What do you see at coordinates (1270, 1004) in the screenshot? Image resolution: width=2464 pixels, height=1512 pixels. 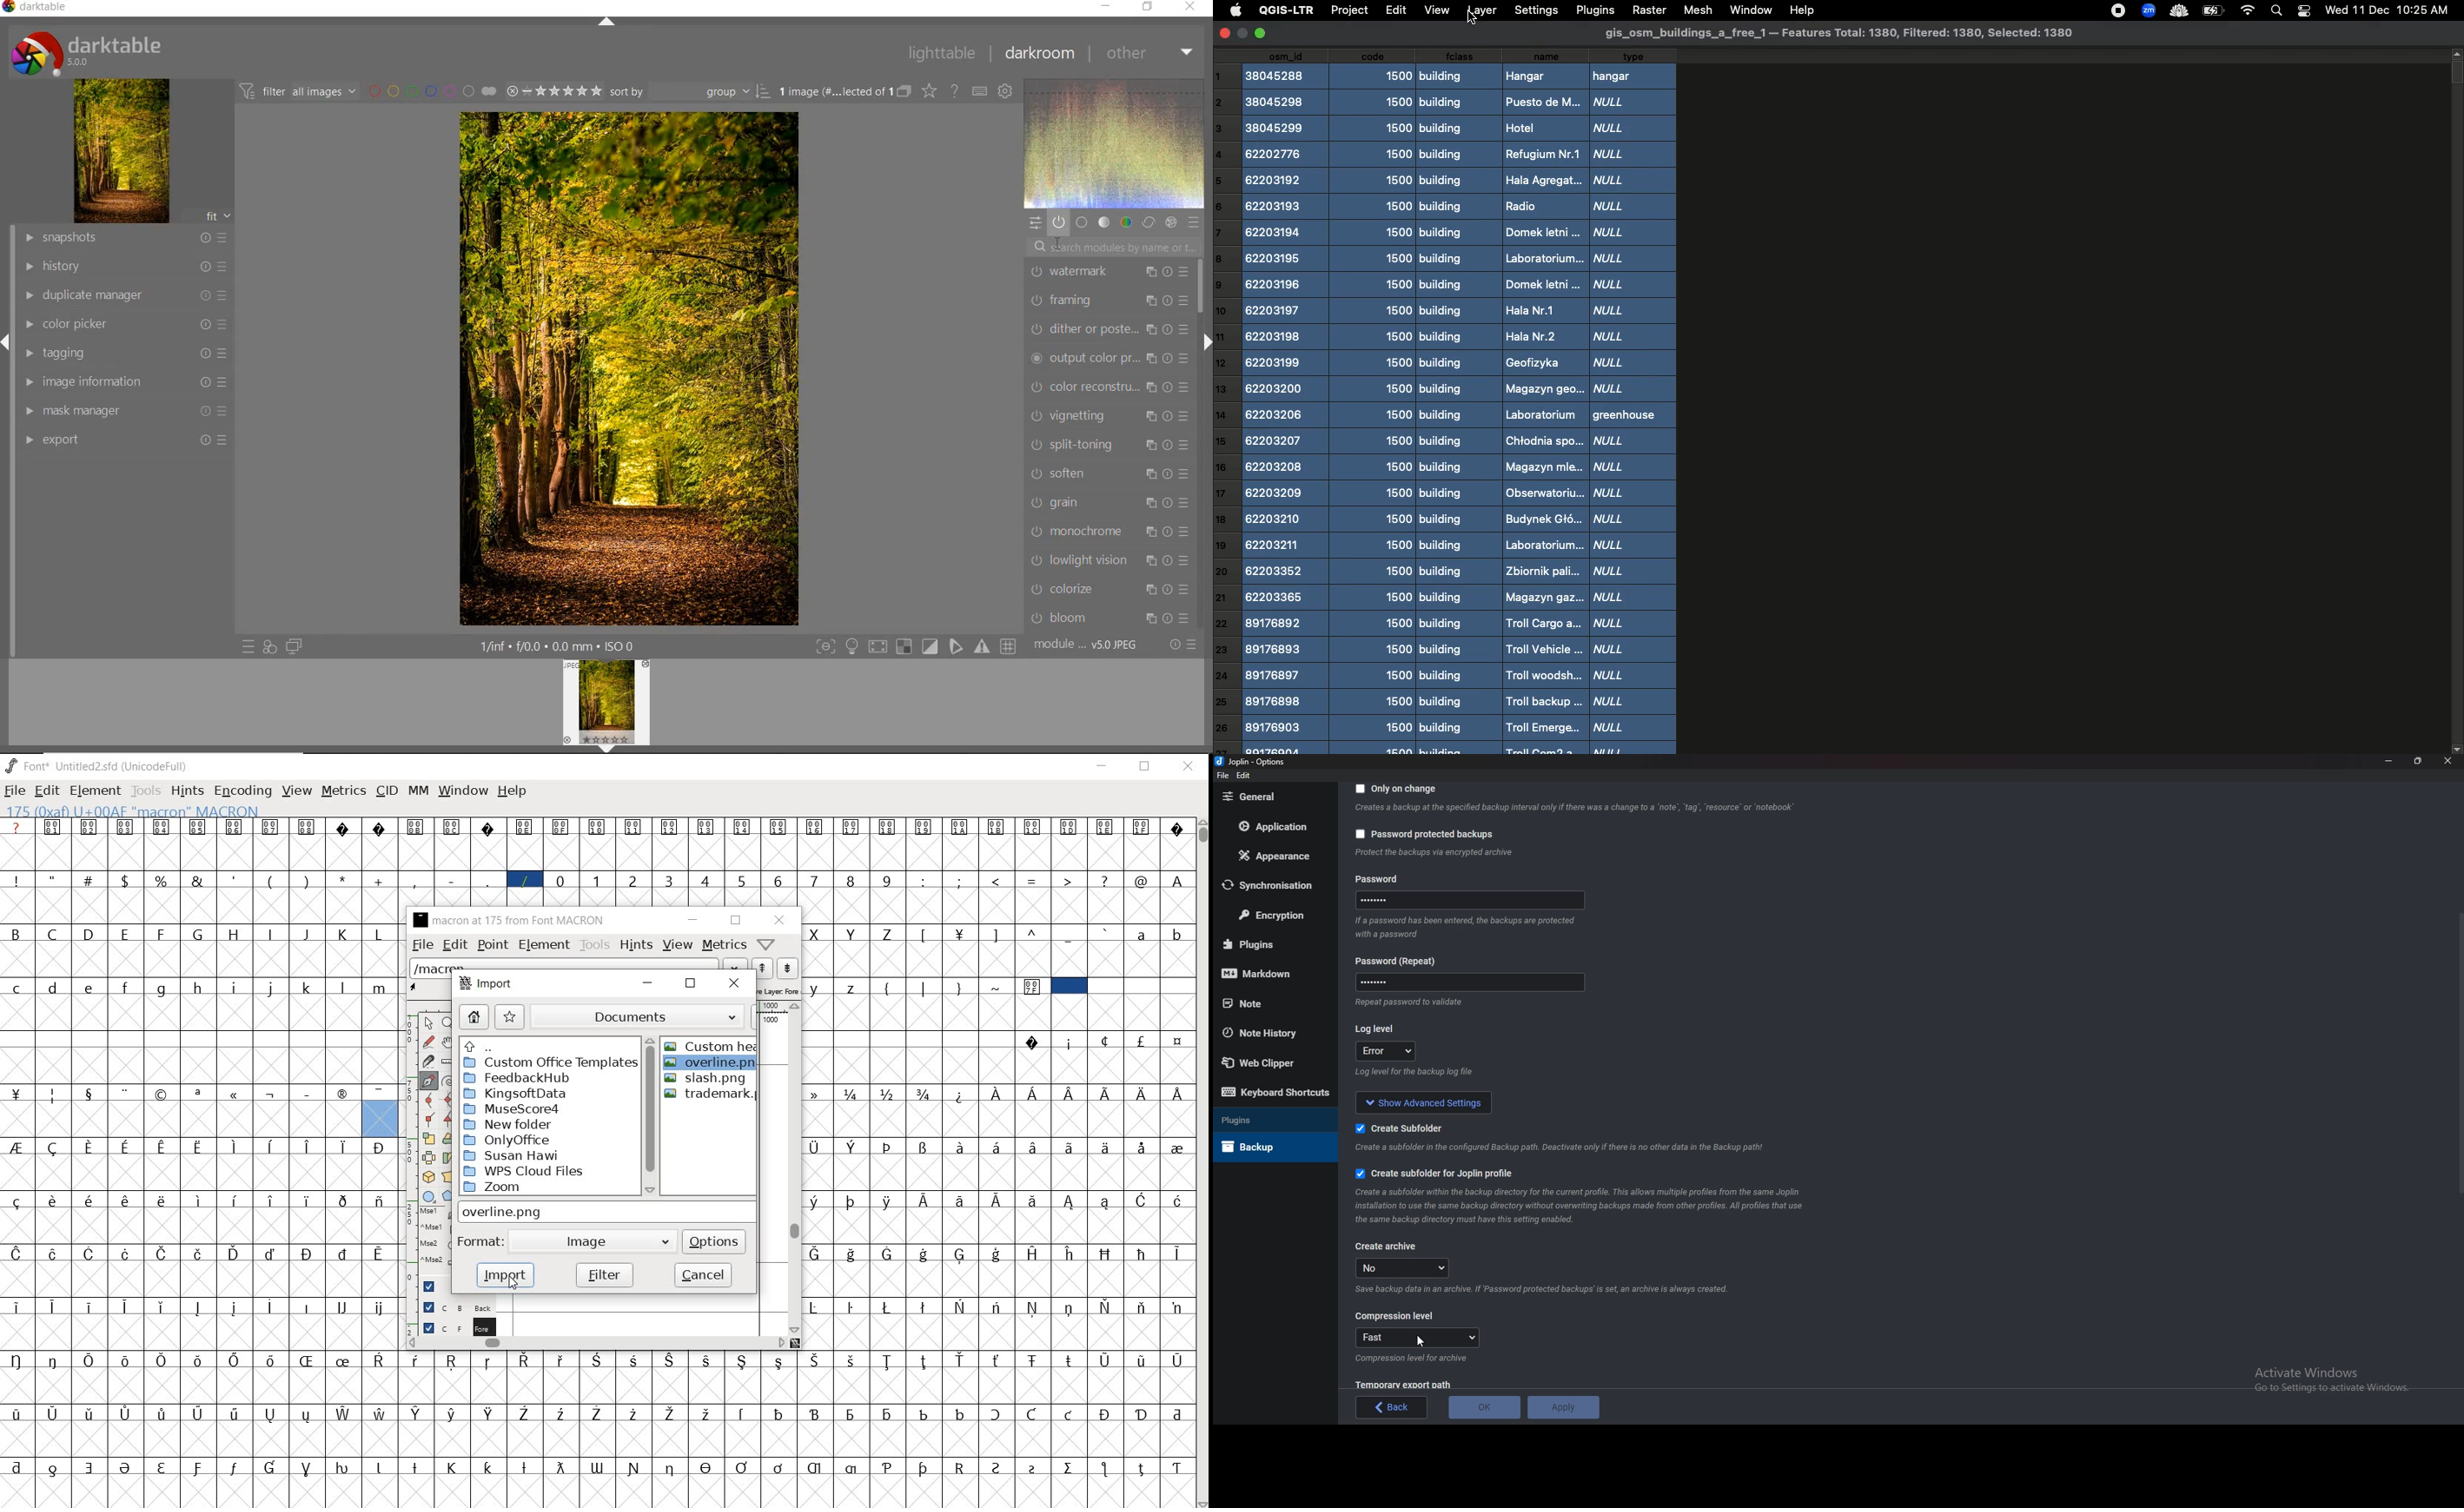 I see `note` at bounding box center [1270, 1004].